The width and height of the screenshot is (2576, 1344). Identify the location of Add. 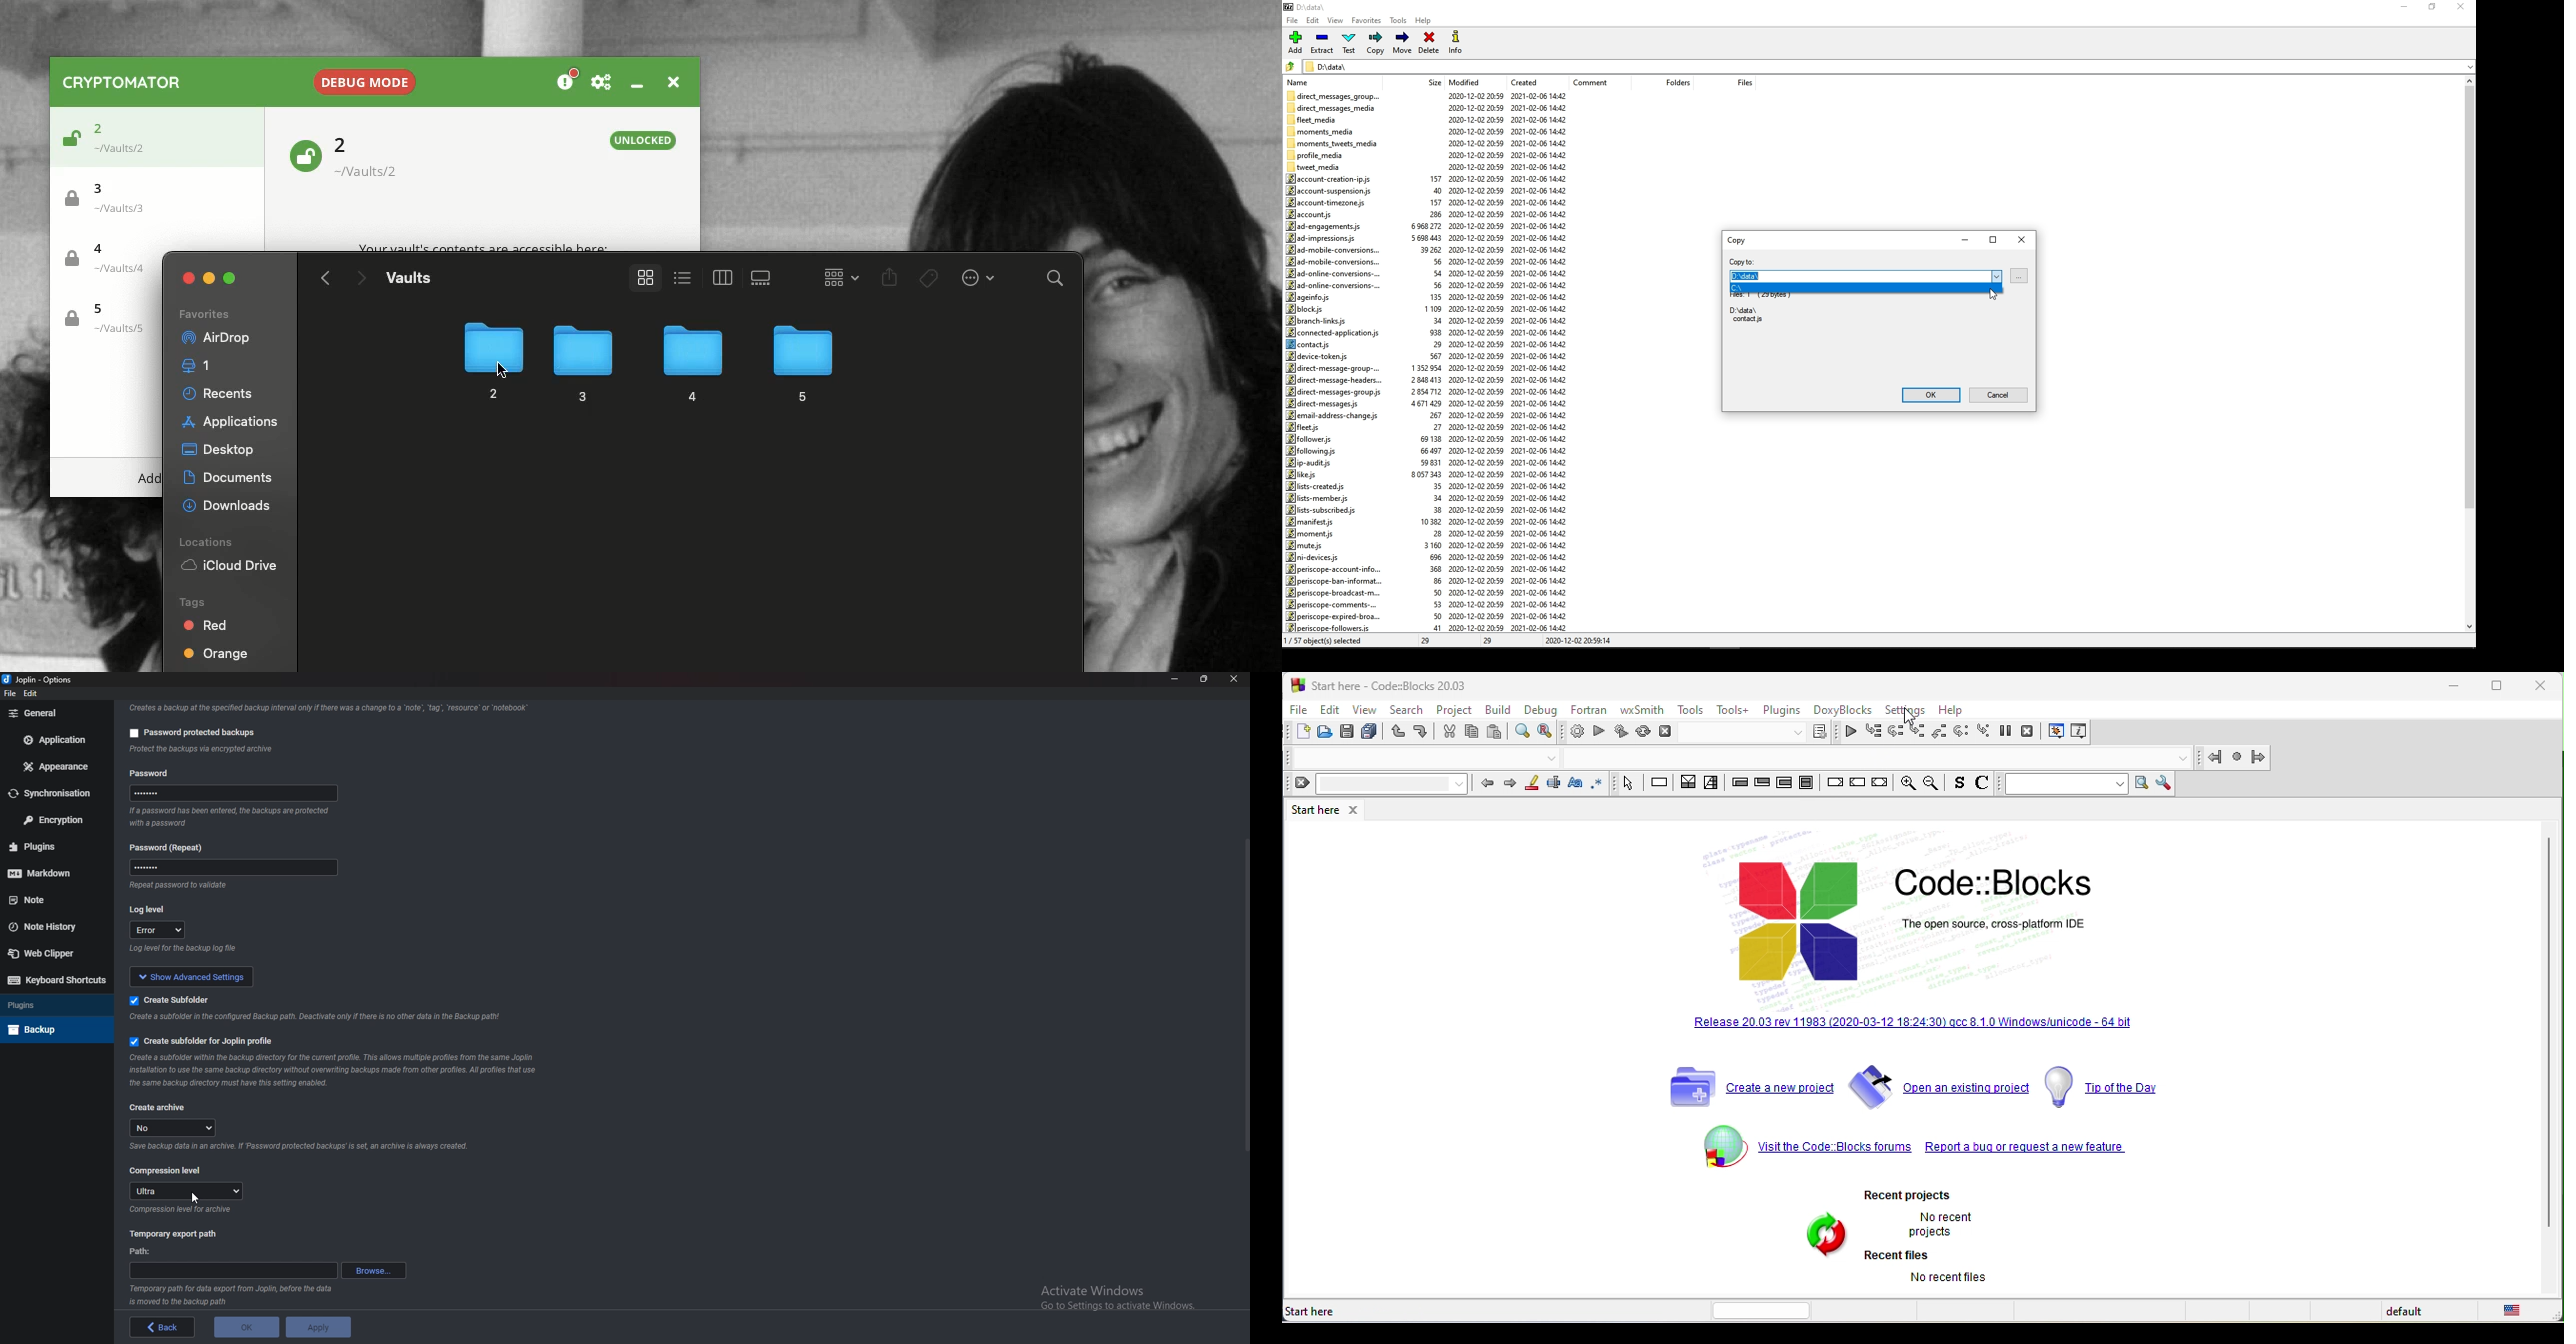
(1298, 42).